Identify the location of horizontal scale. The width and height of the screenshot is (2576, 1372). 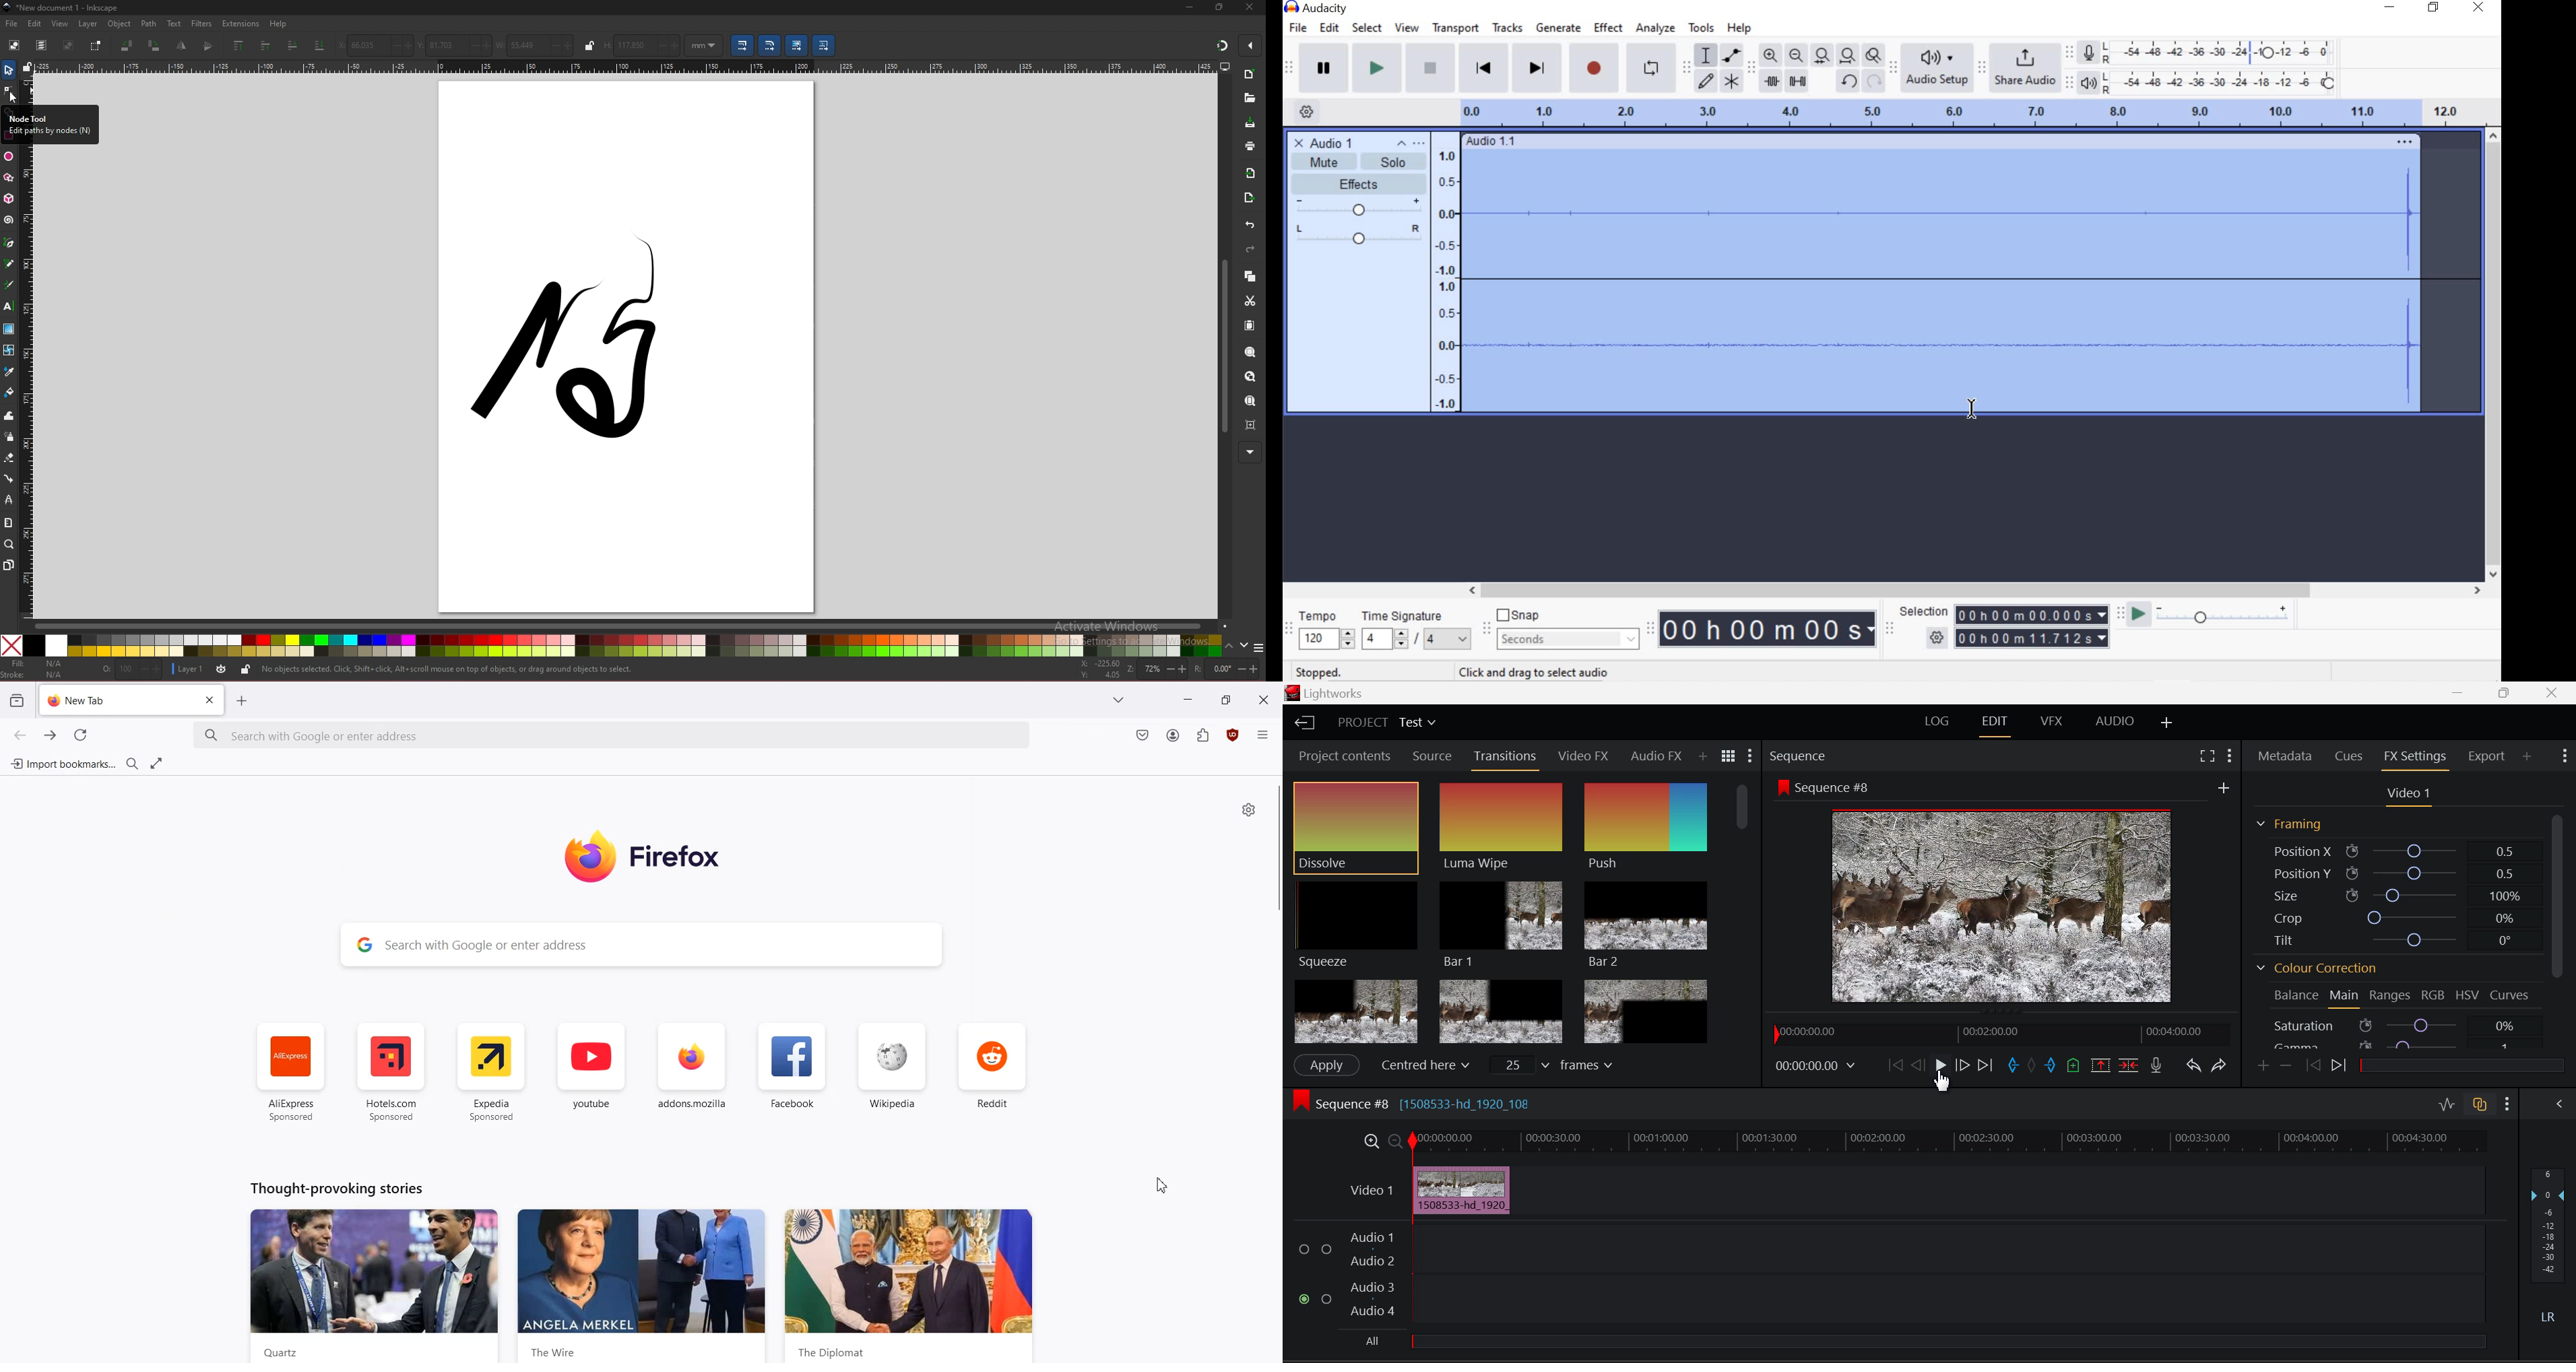
(626, 67).